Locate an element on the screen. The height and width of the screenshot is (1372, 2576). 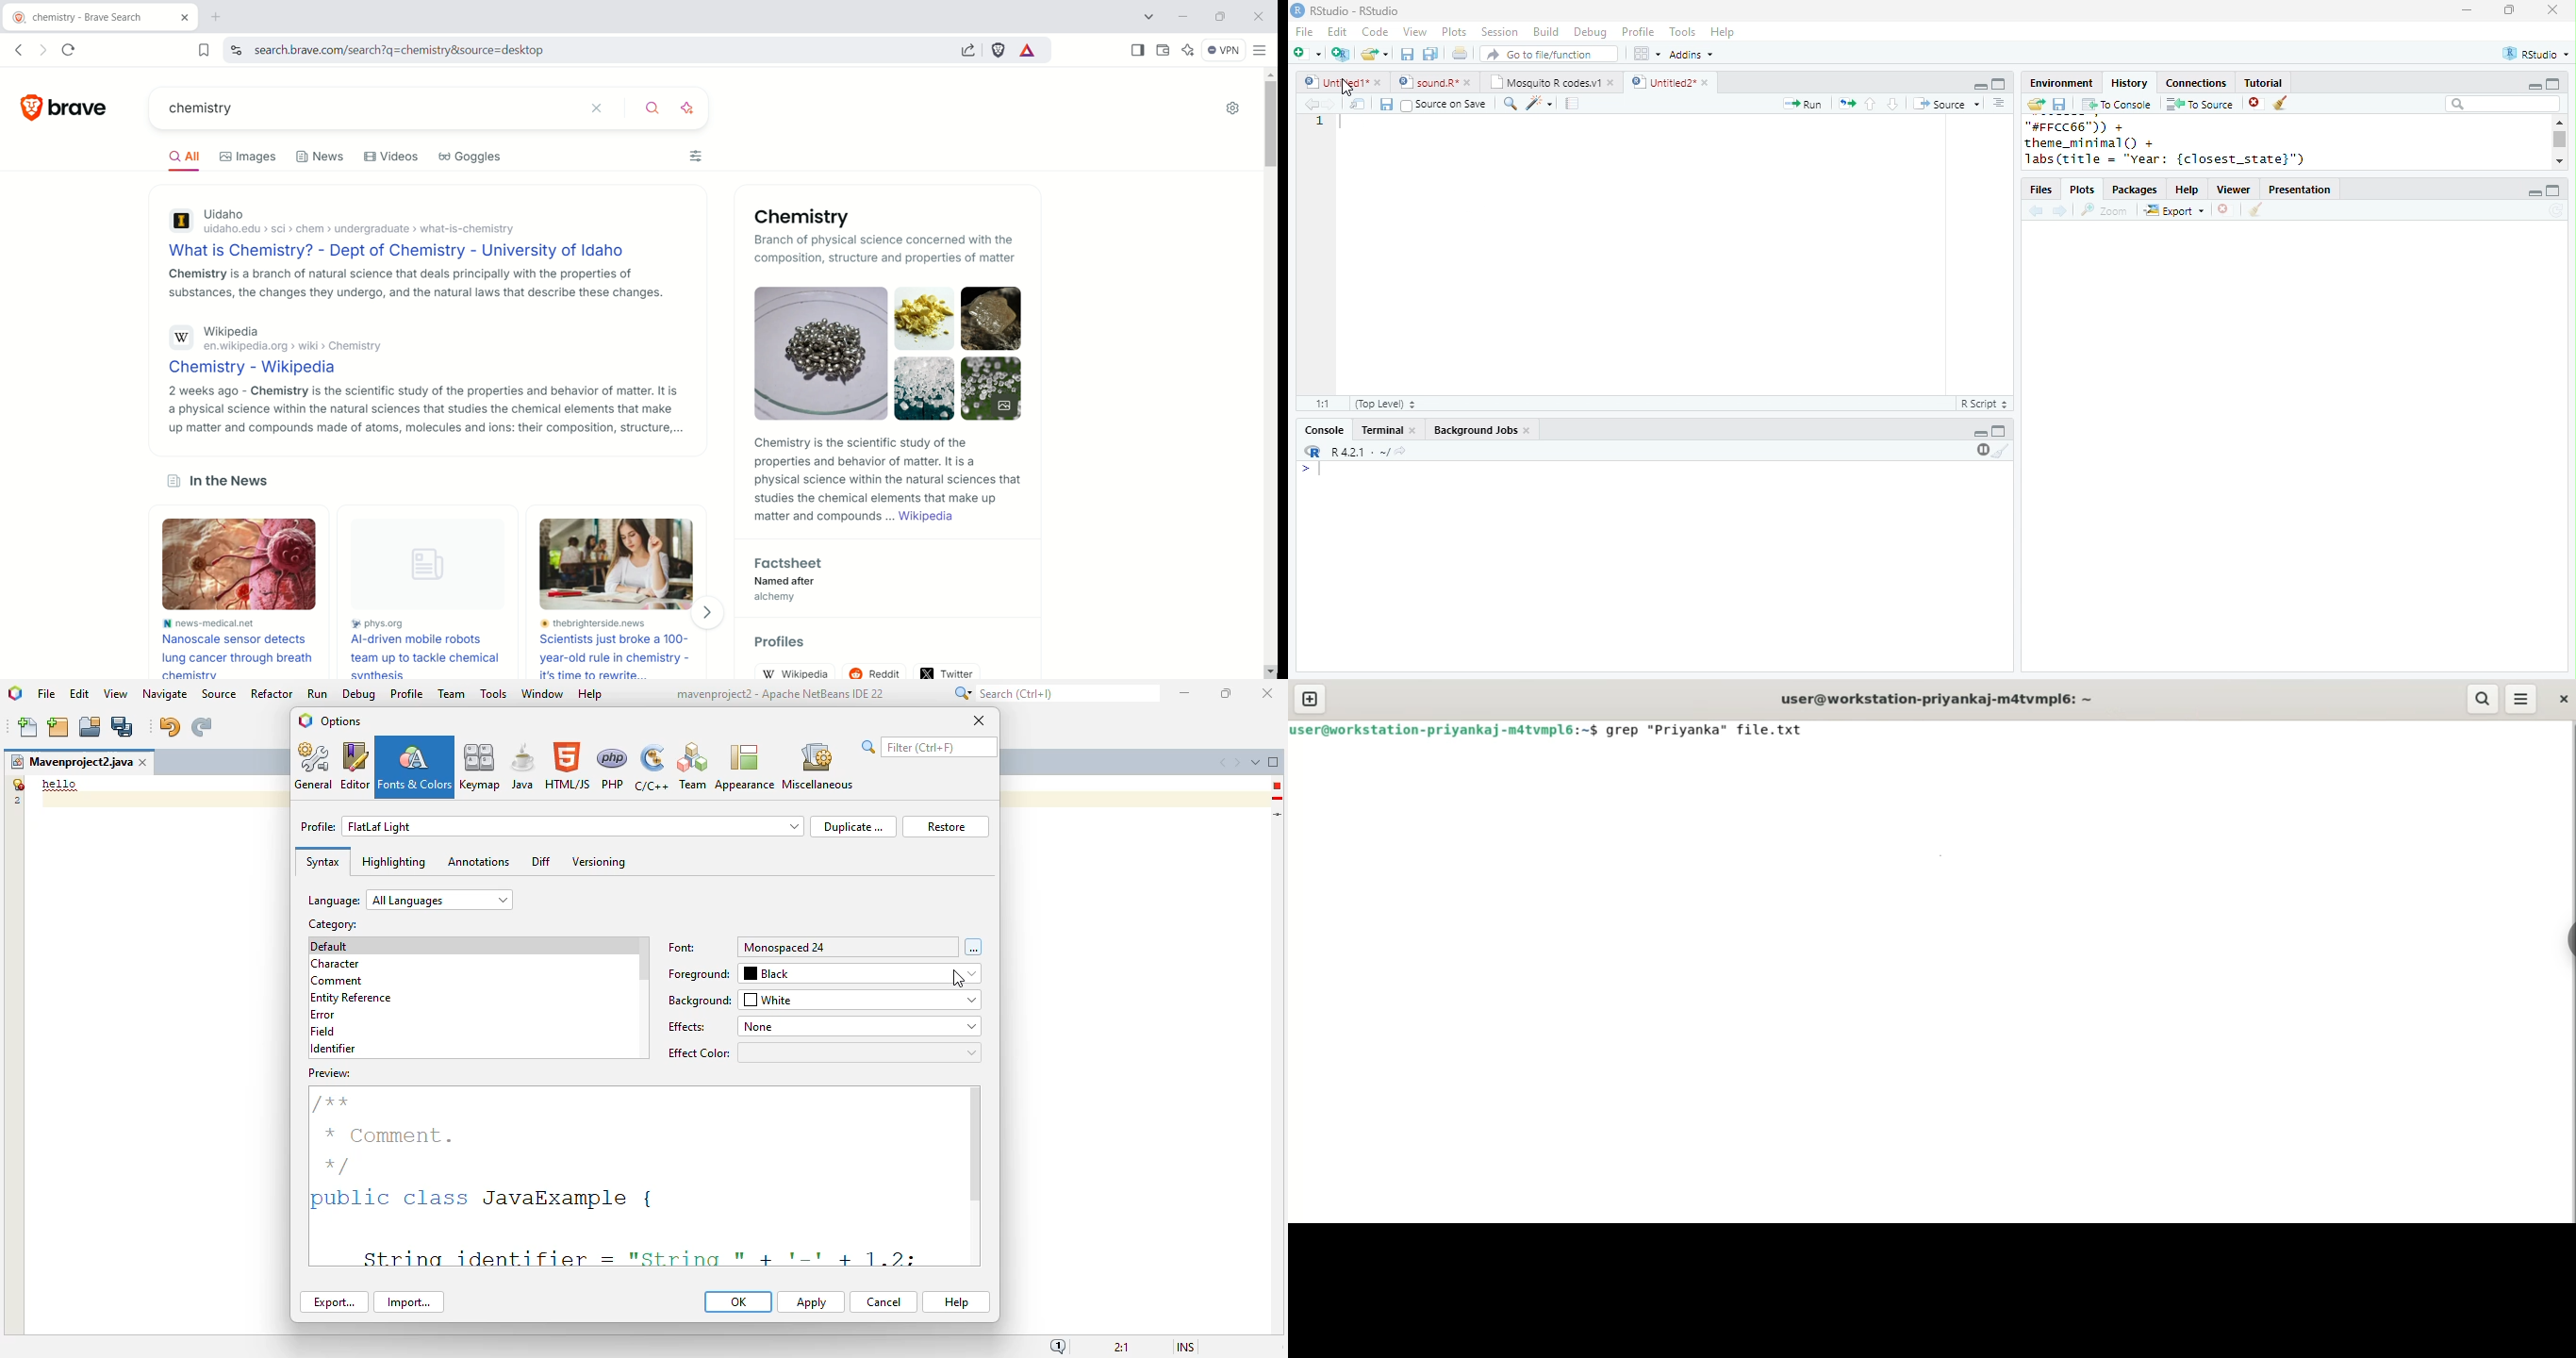
forward is located at coordinates (2060, 211).